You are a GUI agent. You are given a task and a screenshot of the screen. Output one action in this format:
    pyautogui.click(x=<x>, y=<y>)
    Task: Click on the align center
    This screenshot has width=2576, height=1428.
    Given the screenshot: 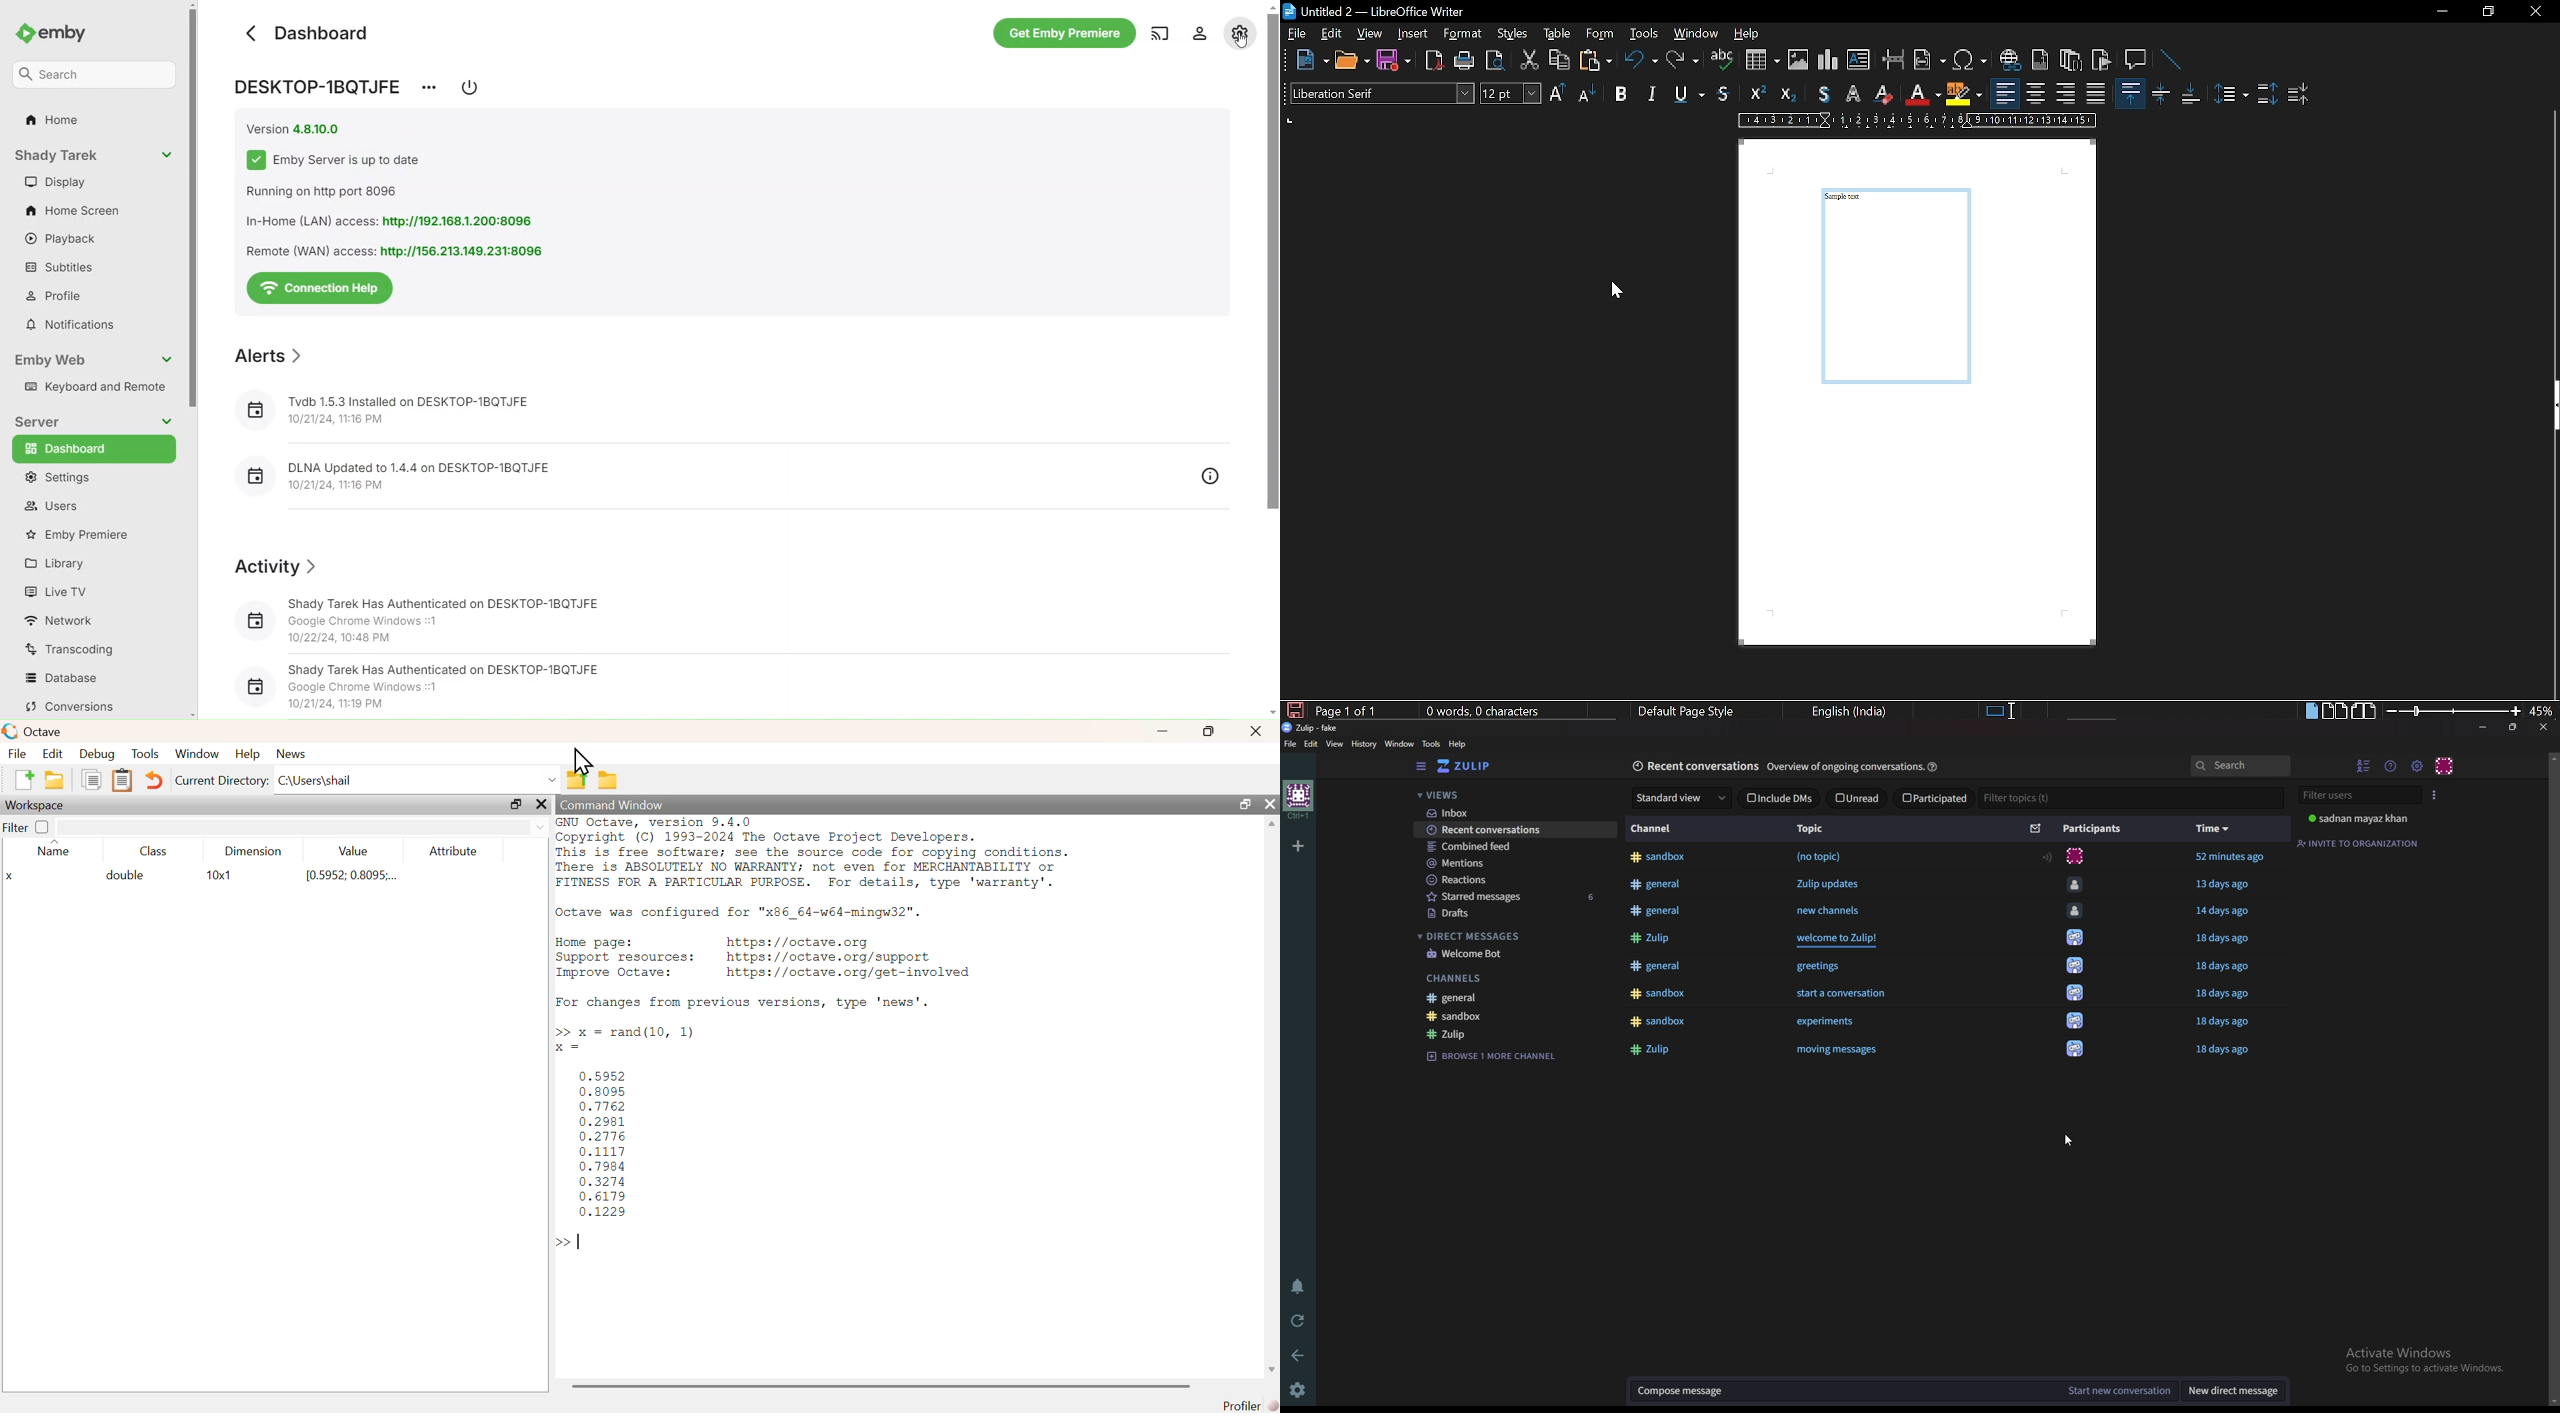 What is the action you would take?
    pyautogui.click(x=2039, y=94)
    